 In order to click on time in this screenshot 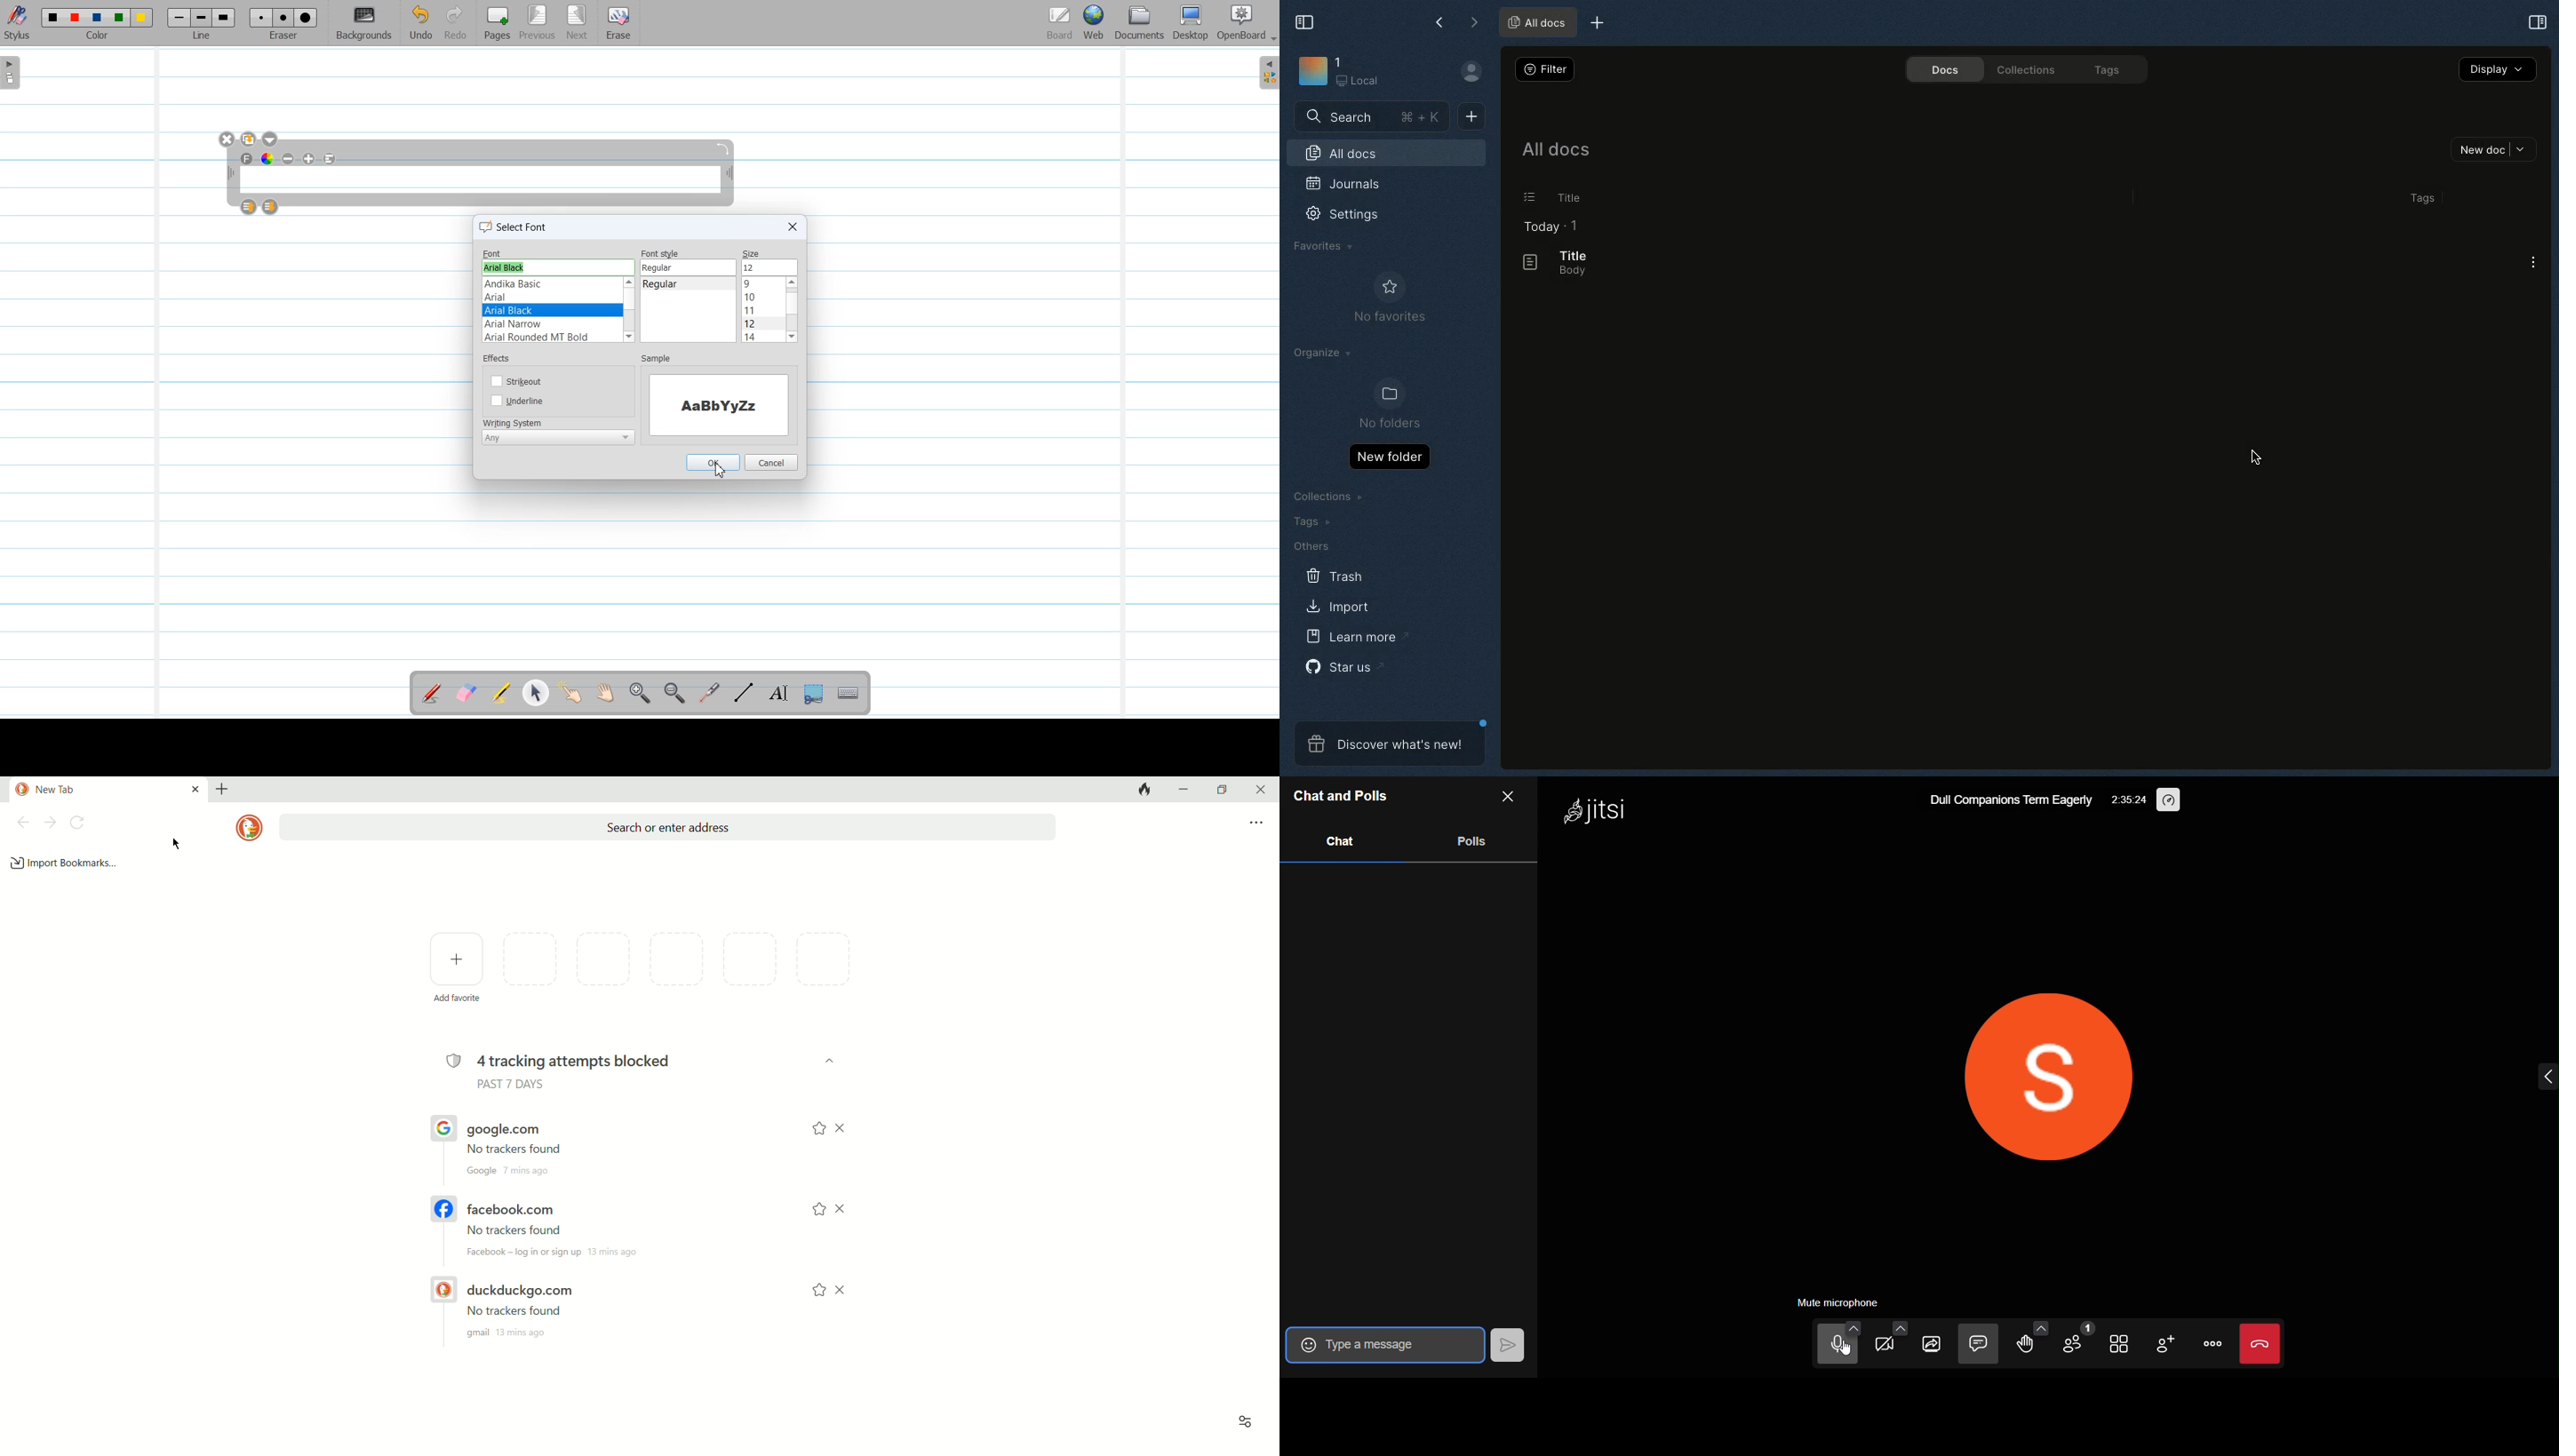, I will do `click(2127, 799)`.